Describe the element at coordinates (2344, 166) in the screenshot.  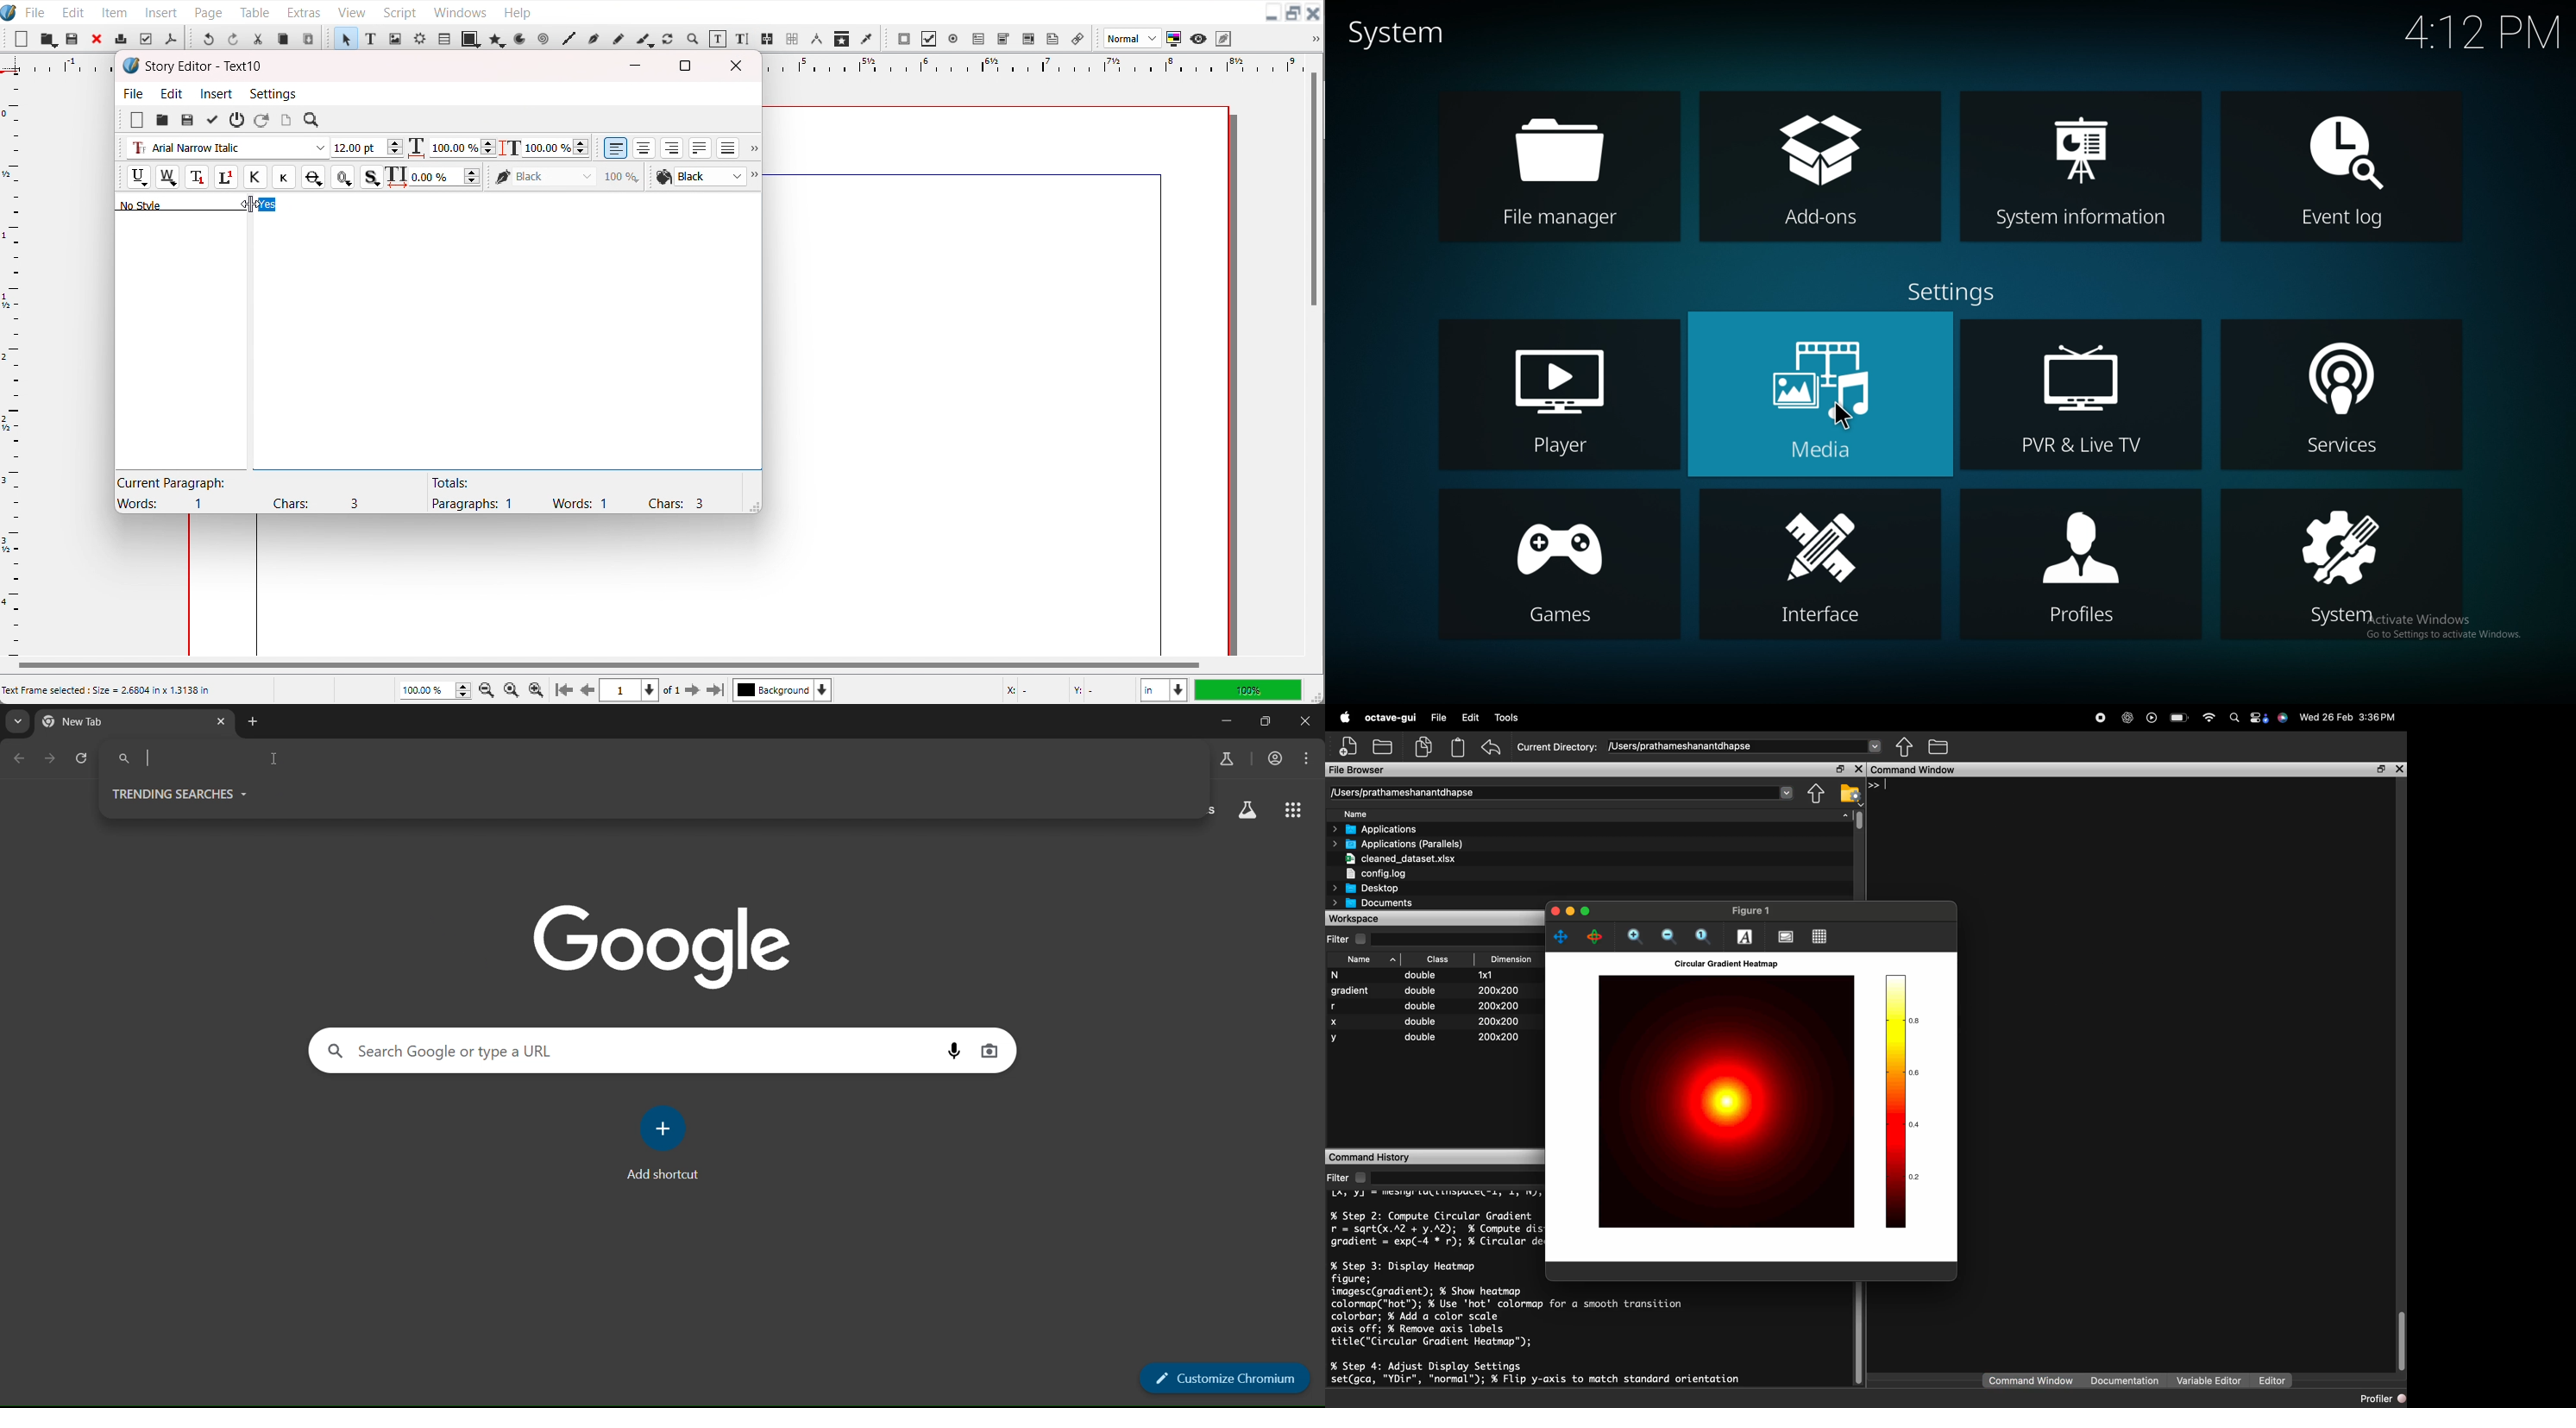
I see `event log` at that location.